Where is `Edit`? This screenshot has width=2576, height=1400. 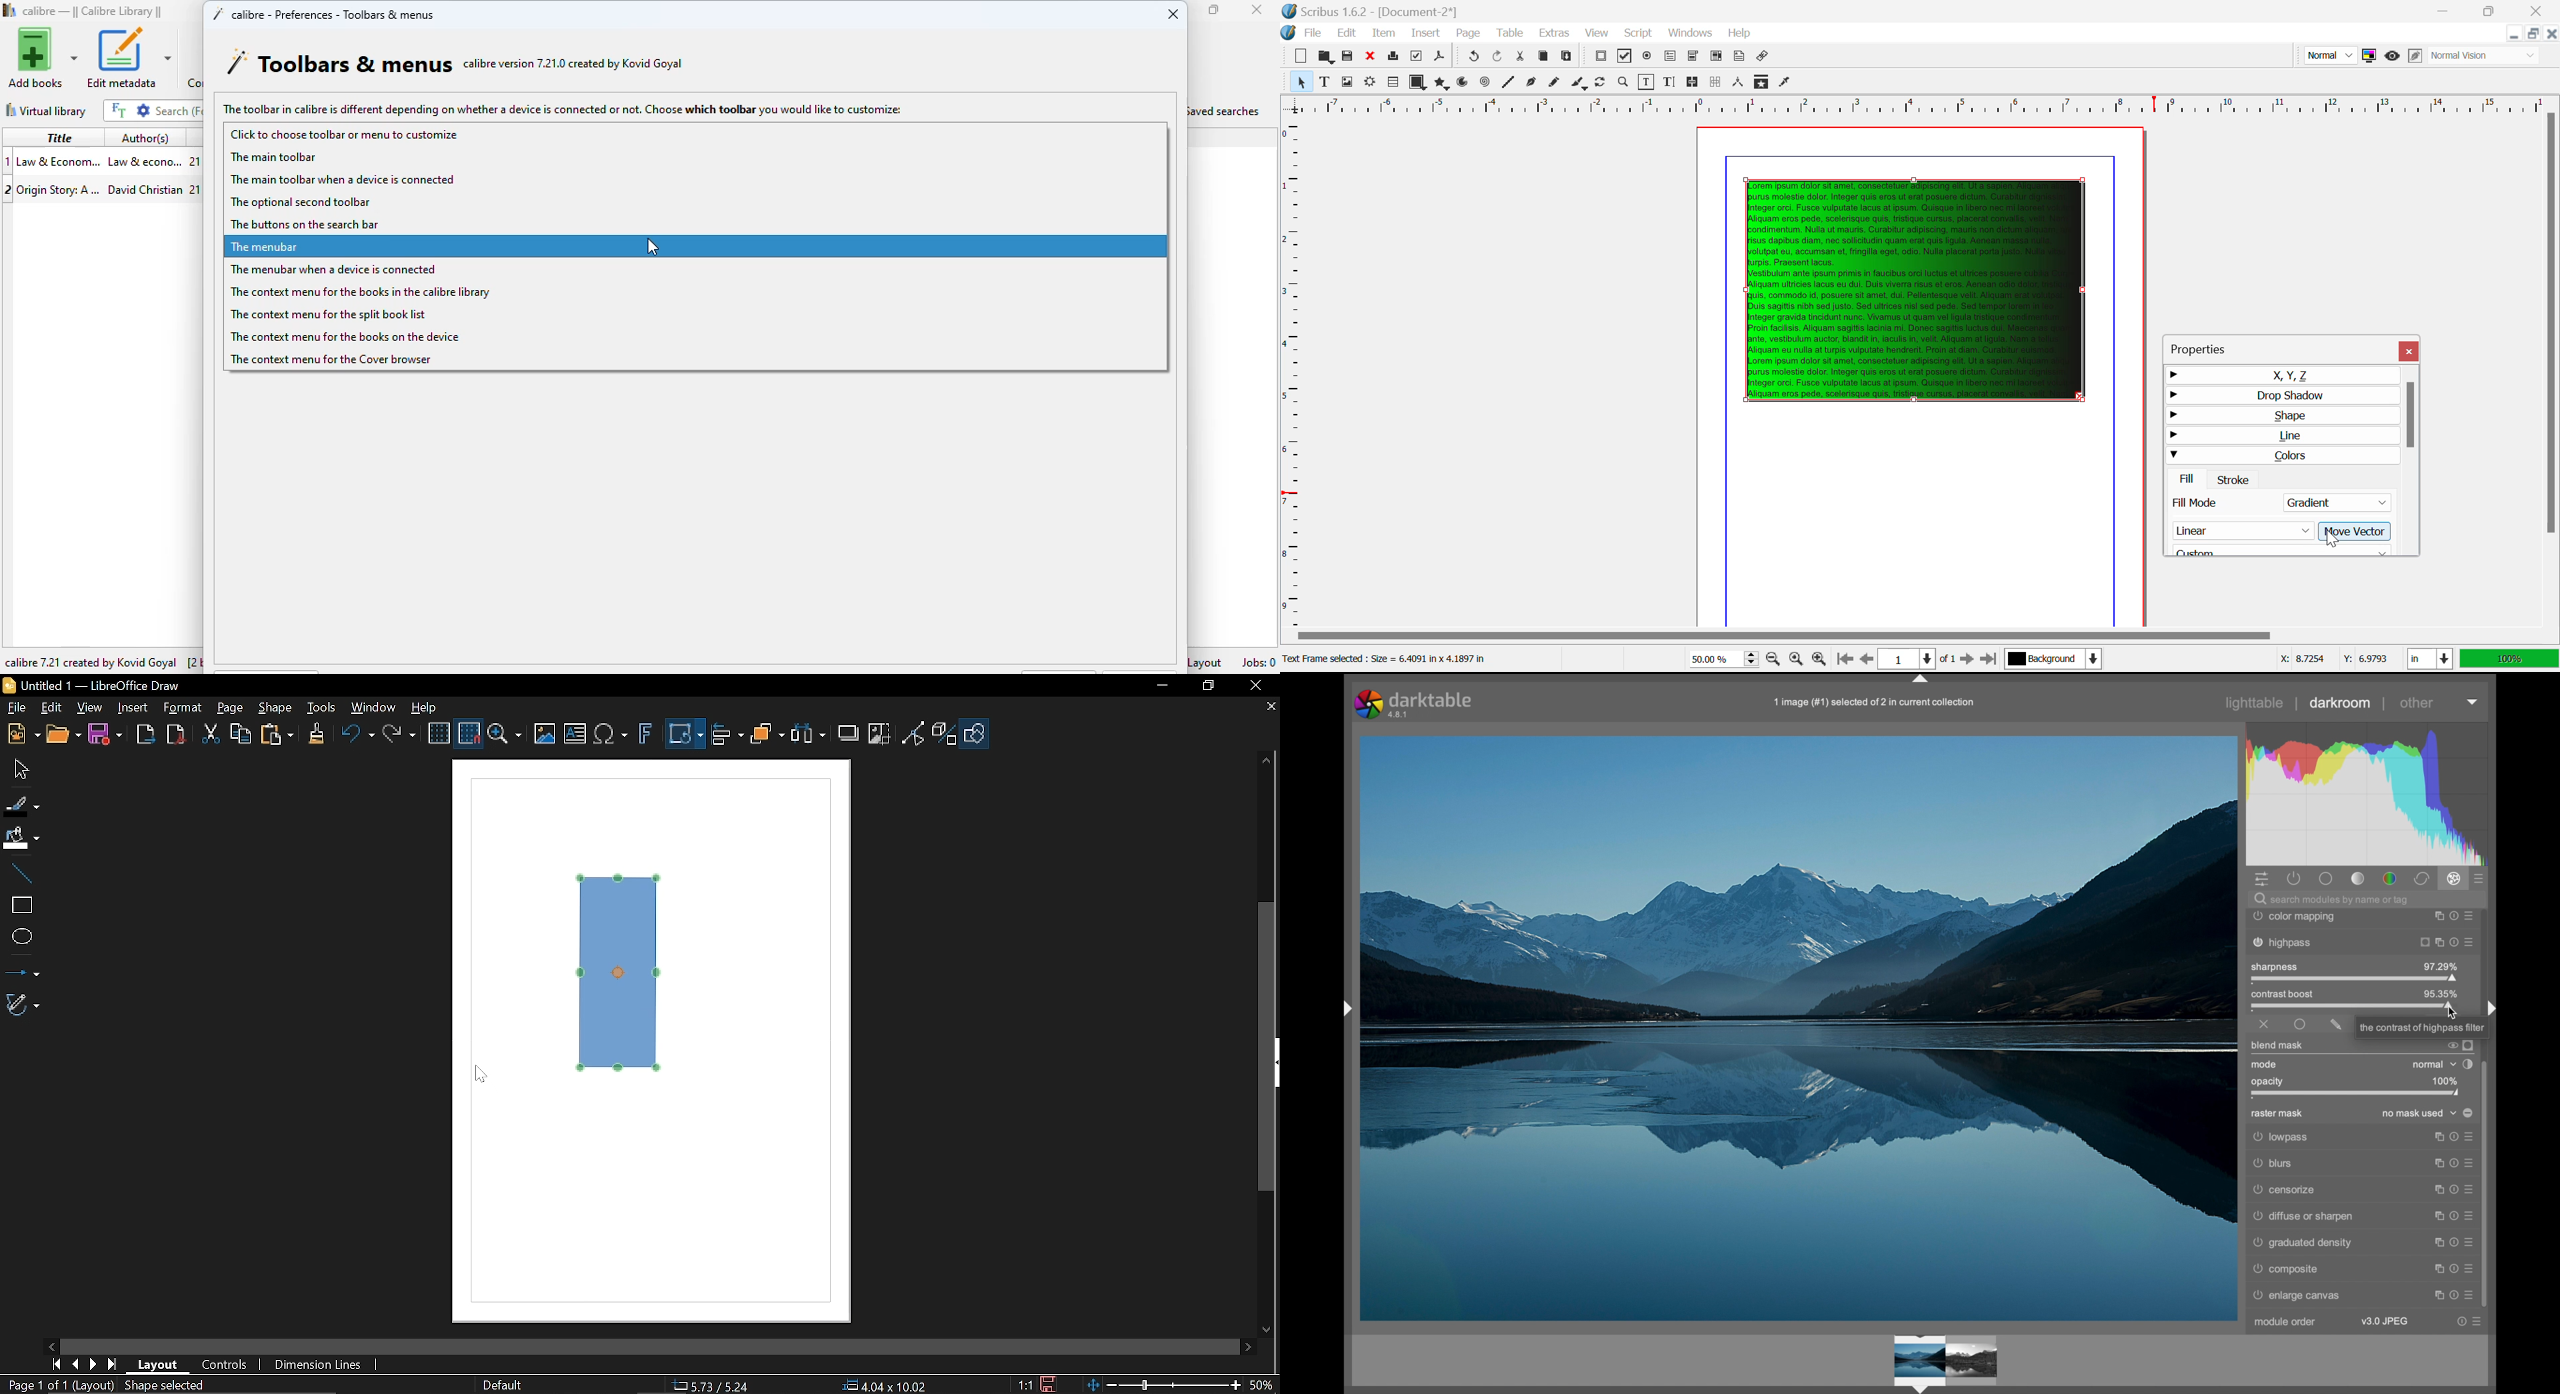
Edit is located at coordinates (50, 708).